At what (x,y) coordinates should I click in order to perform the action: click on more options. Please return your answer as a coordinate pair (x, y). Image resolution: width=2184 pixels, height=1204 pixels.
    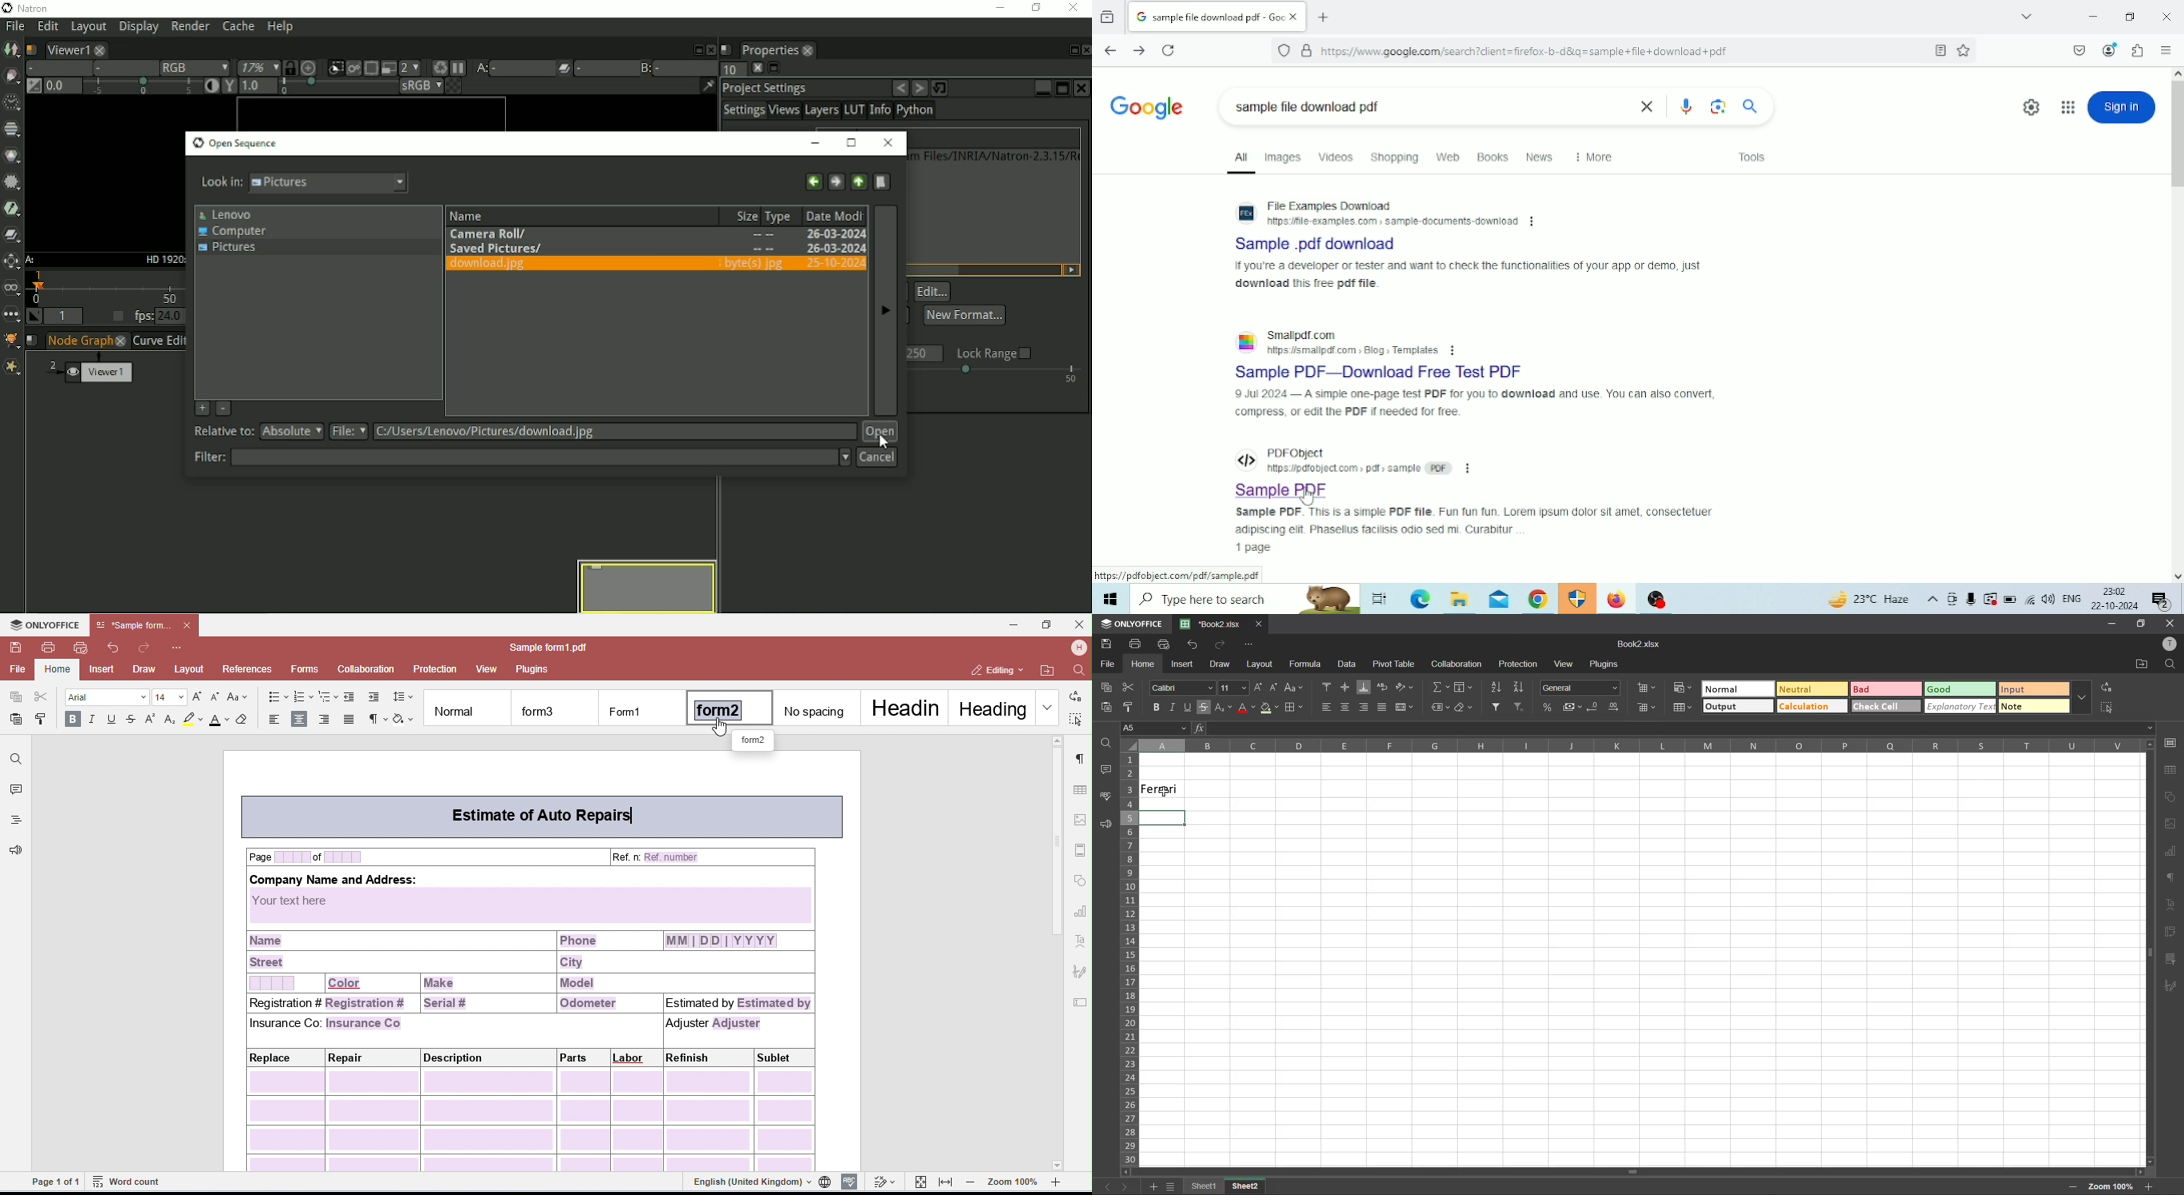
    Looking at the image, I should click on (1534, 222).